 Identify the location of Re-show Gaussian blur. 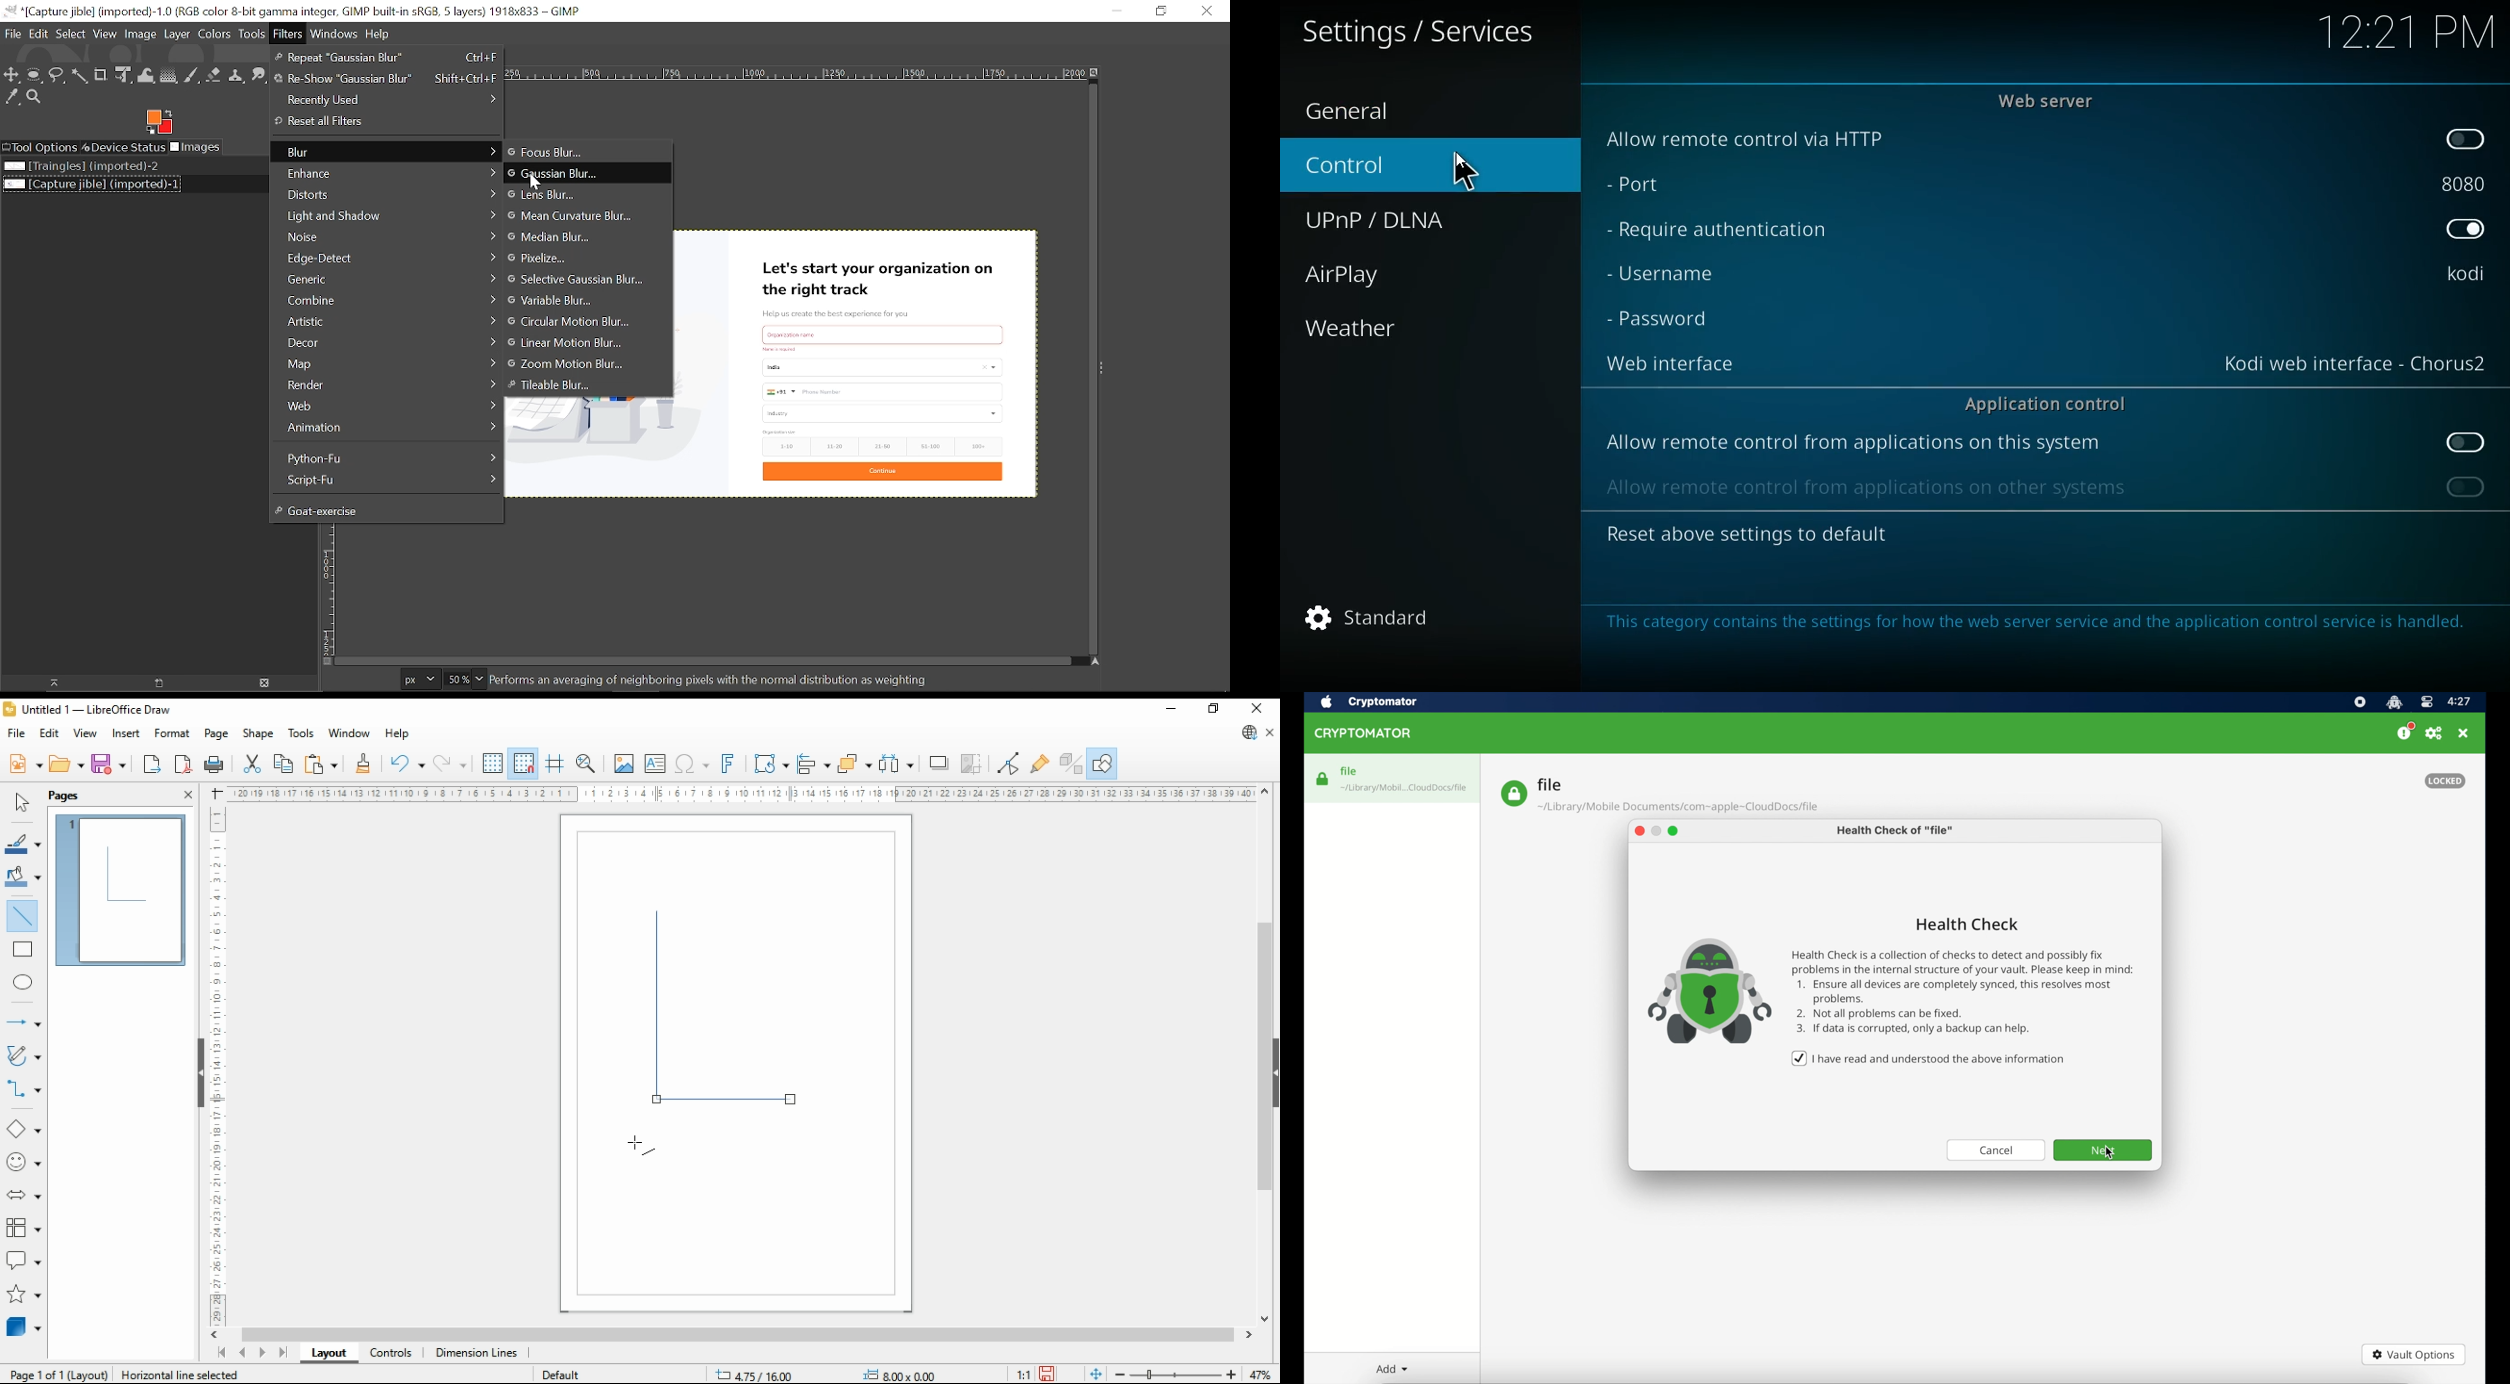
(385, 79).